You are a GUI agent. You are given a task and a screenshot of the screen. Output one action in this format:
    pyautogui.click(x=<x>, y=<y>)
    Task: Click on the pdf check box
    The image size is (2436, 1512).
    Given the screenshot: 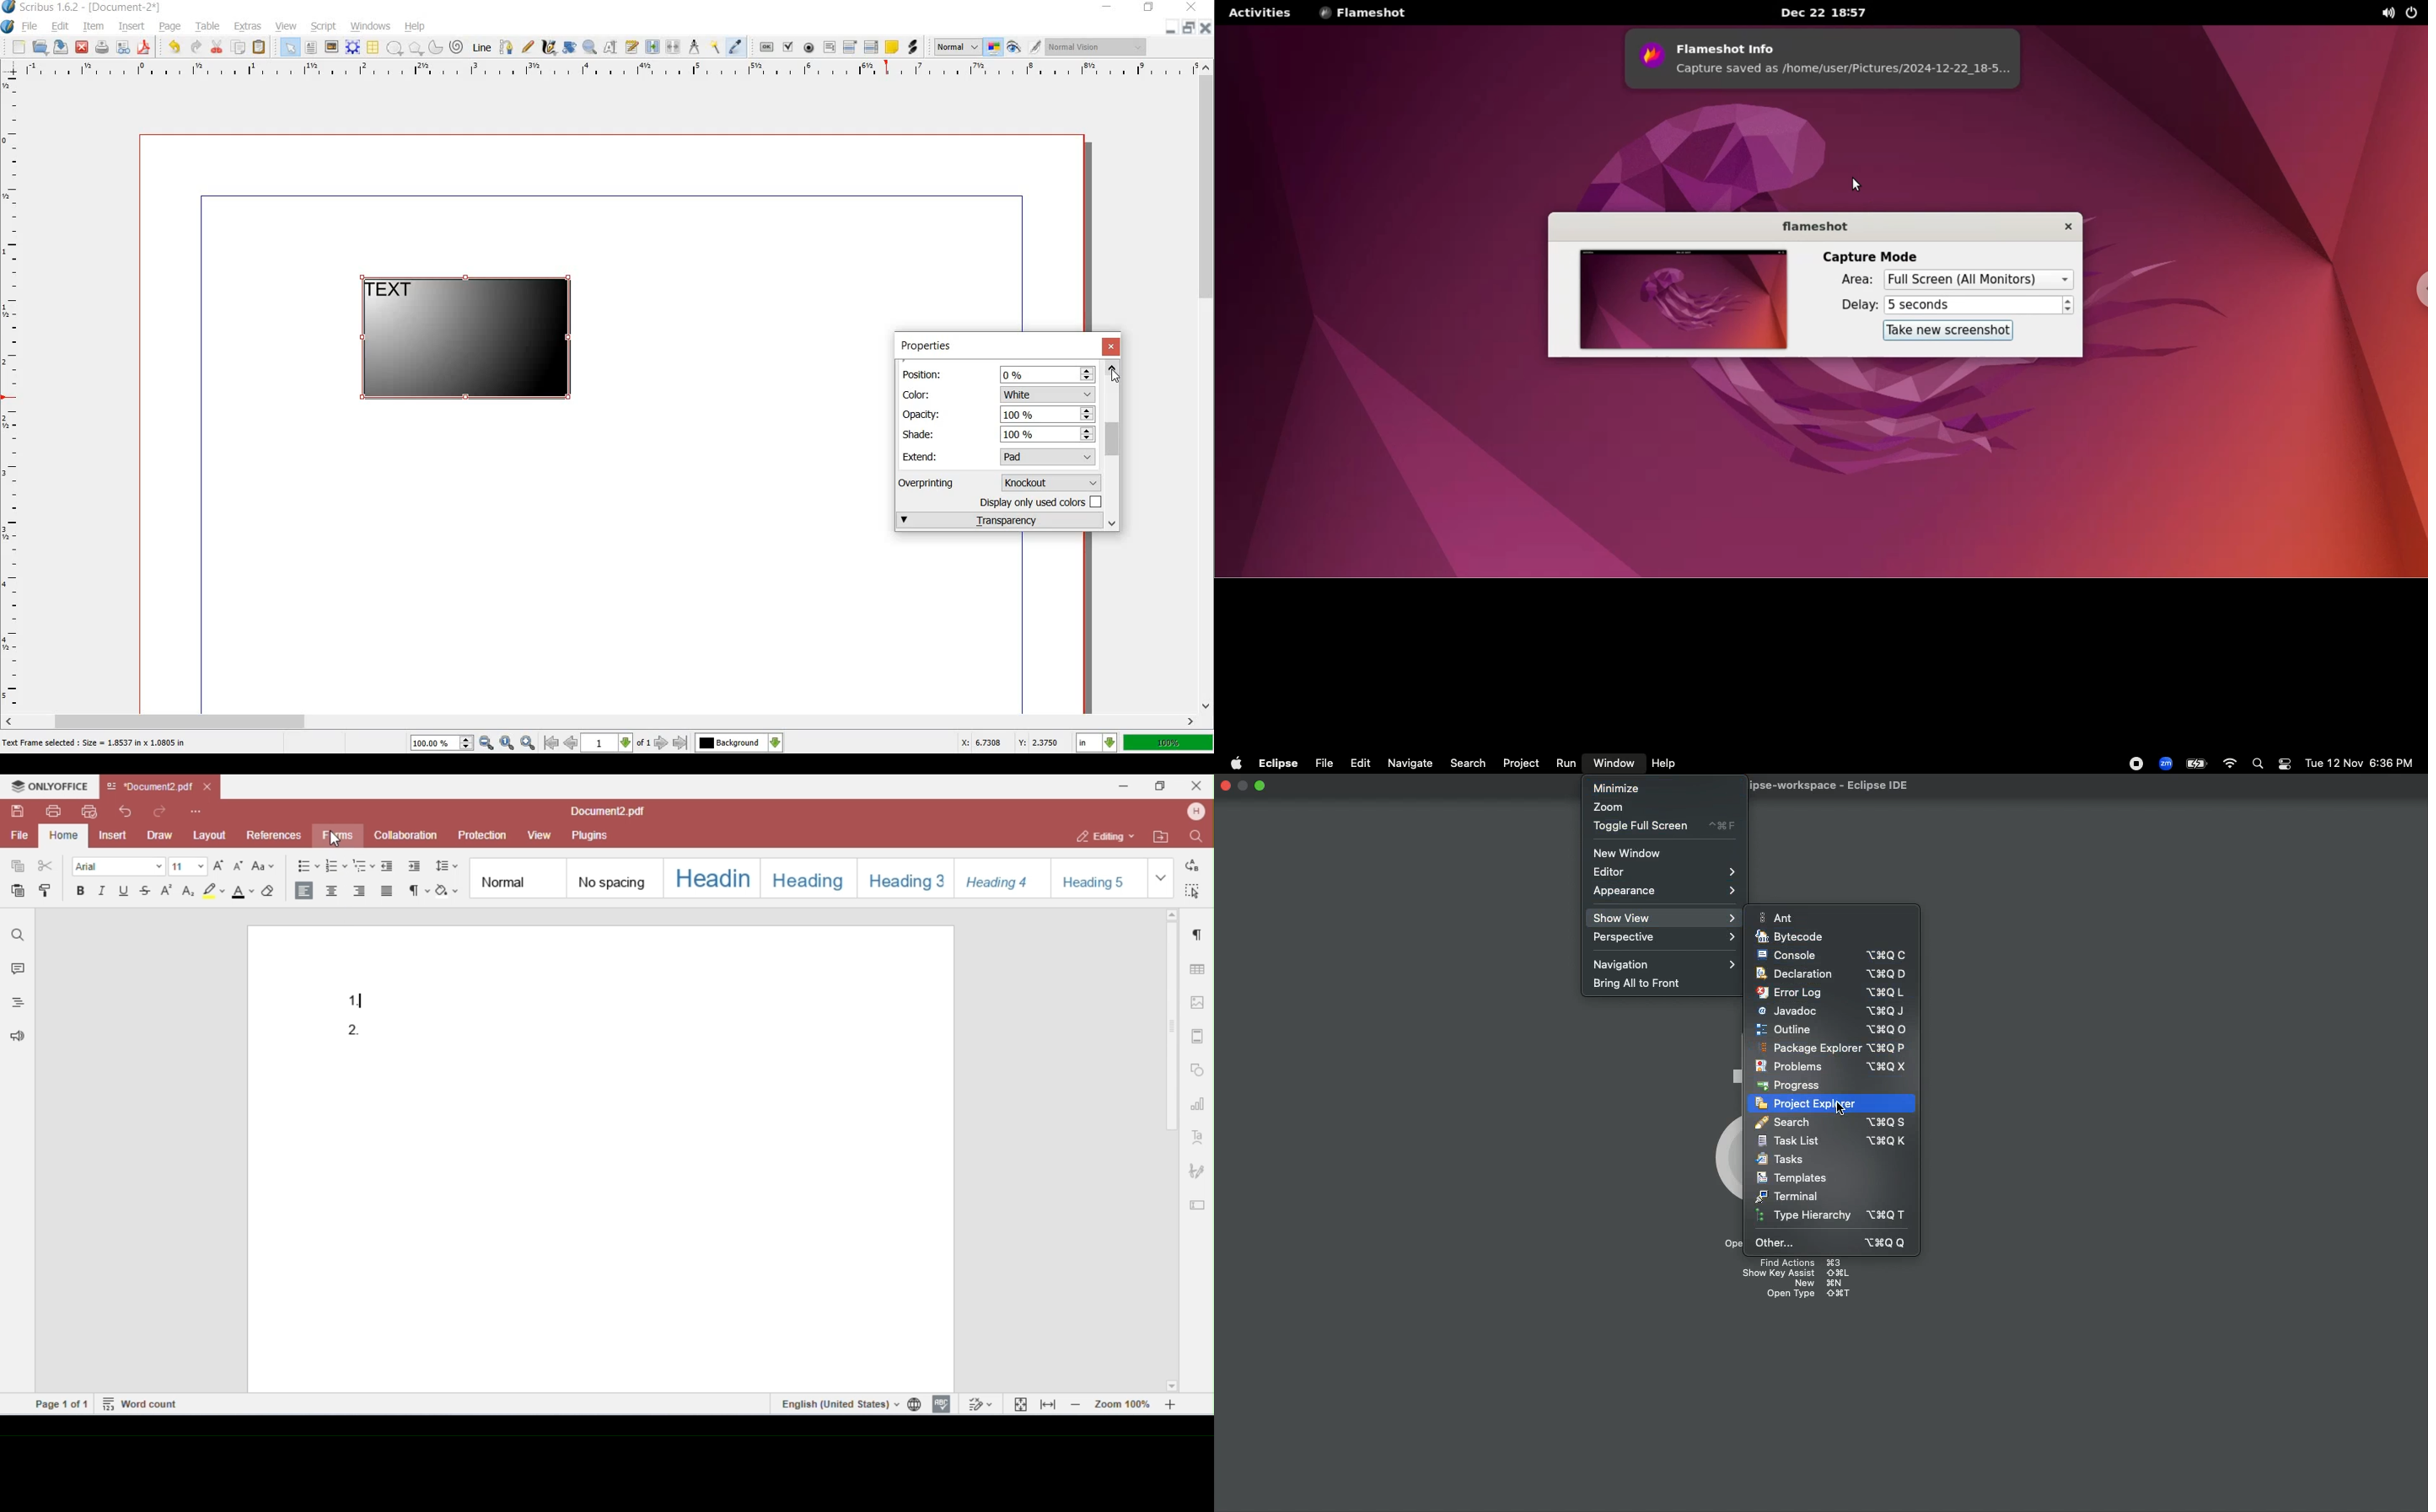 What is the action you would take?
    pyautogui.click(x=788, y=47)
    